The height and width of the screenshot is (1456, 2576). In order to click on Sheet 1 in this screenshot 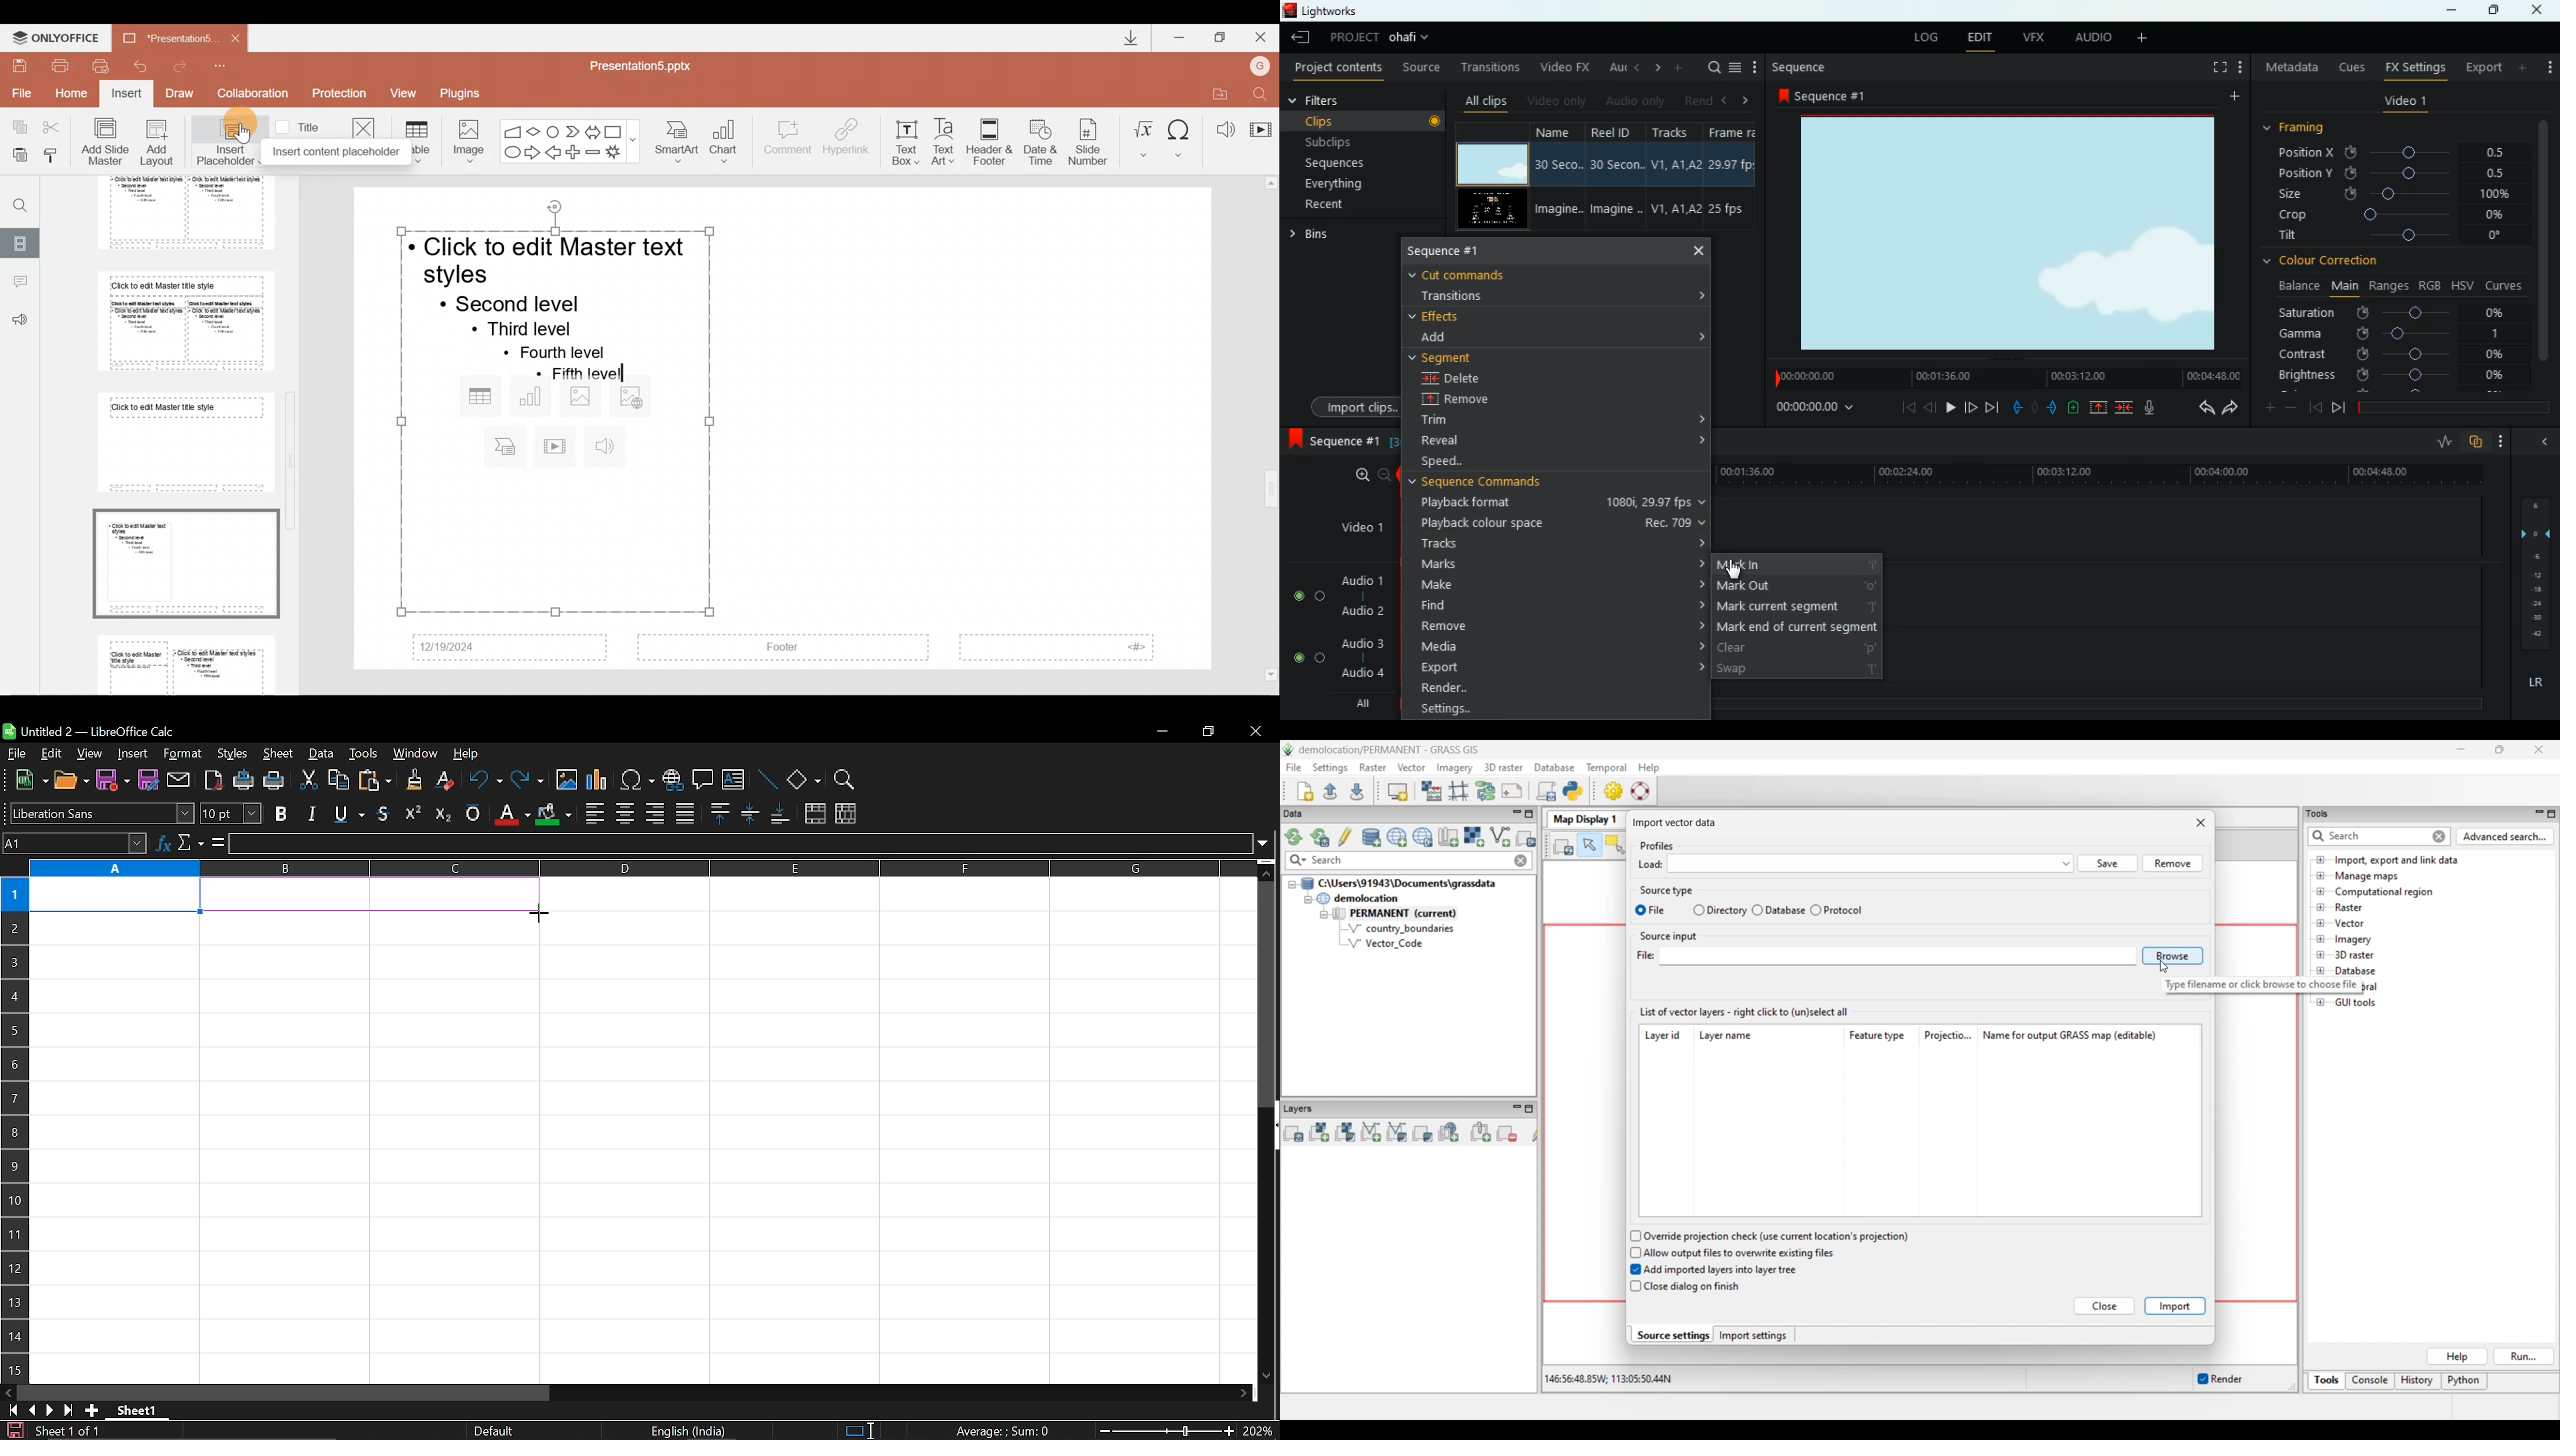, I will do `click(137, 1410)`.